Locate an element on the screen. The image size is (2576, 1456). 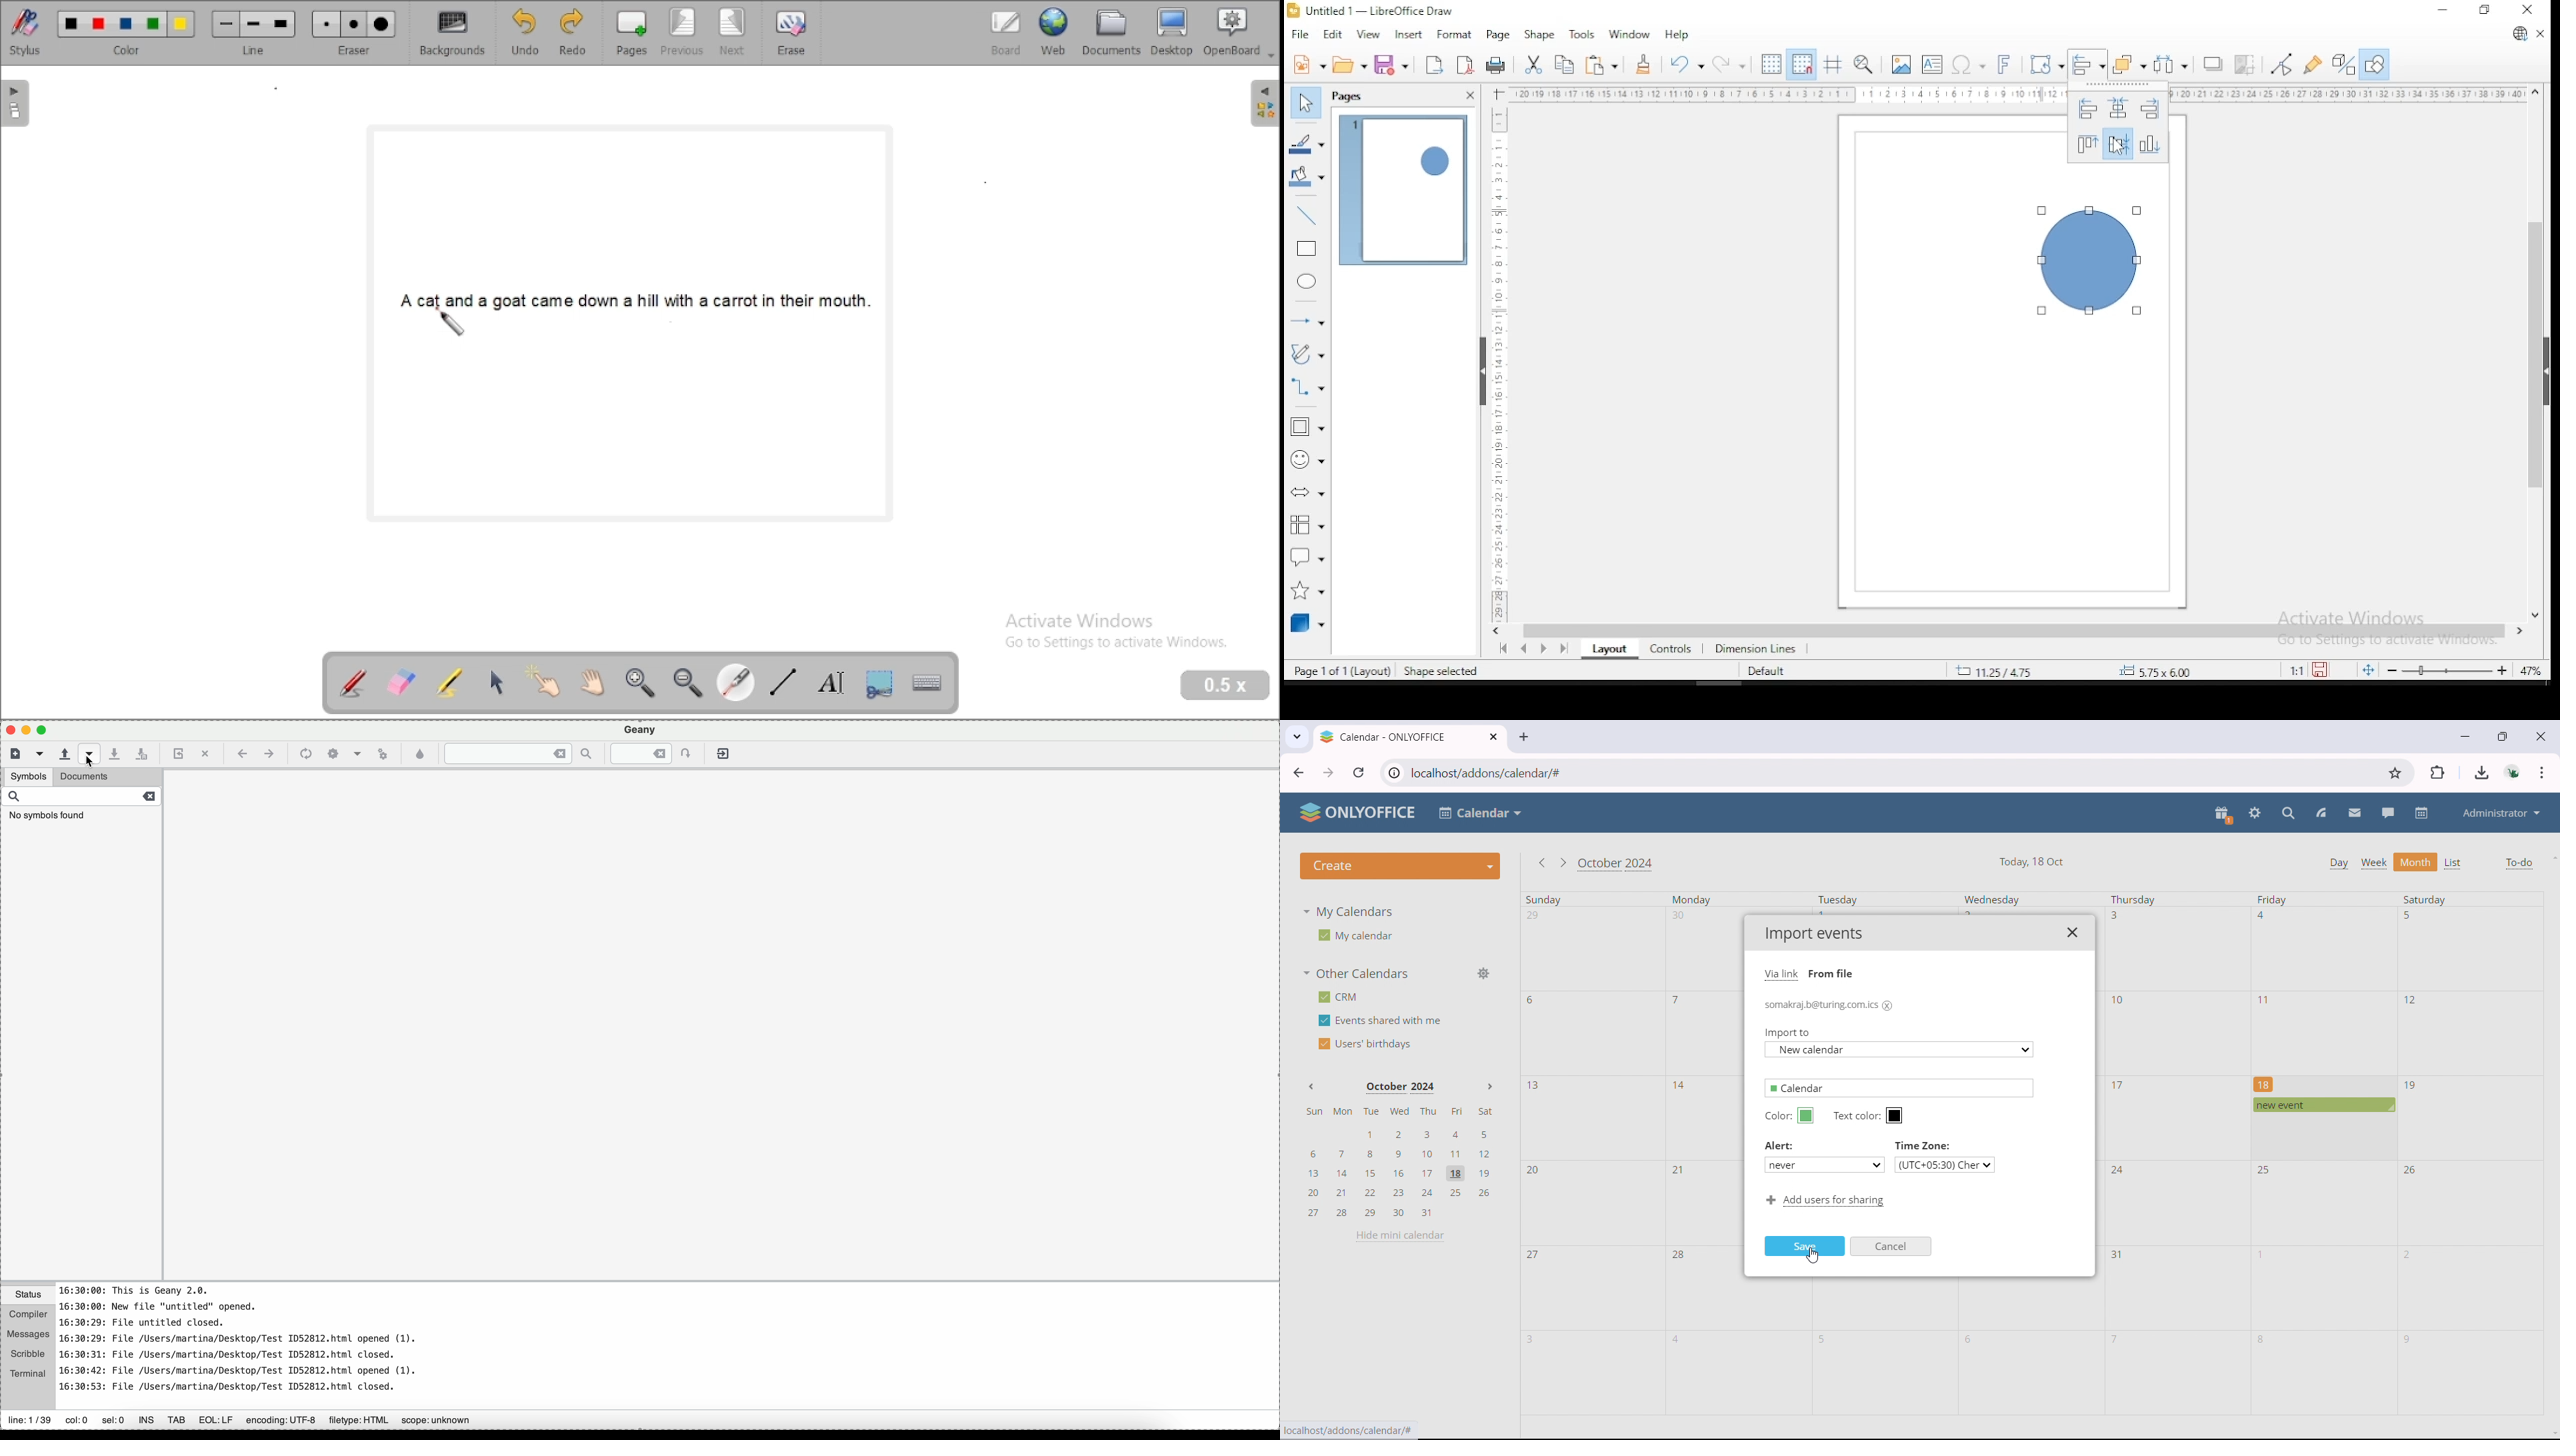
Sunday is located at coordinates (1546, 900).